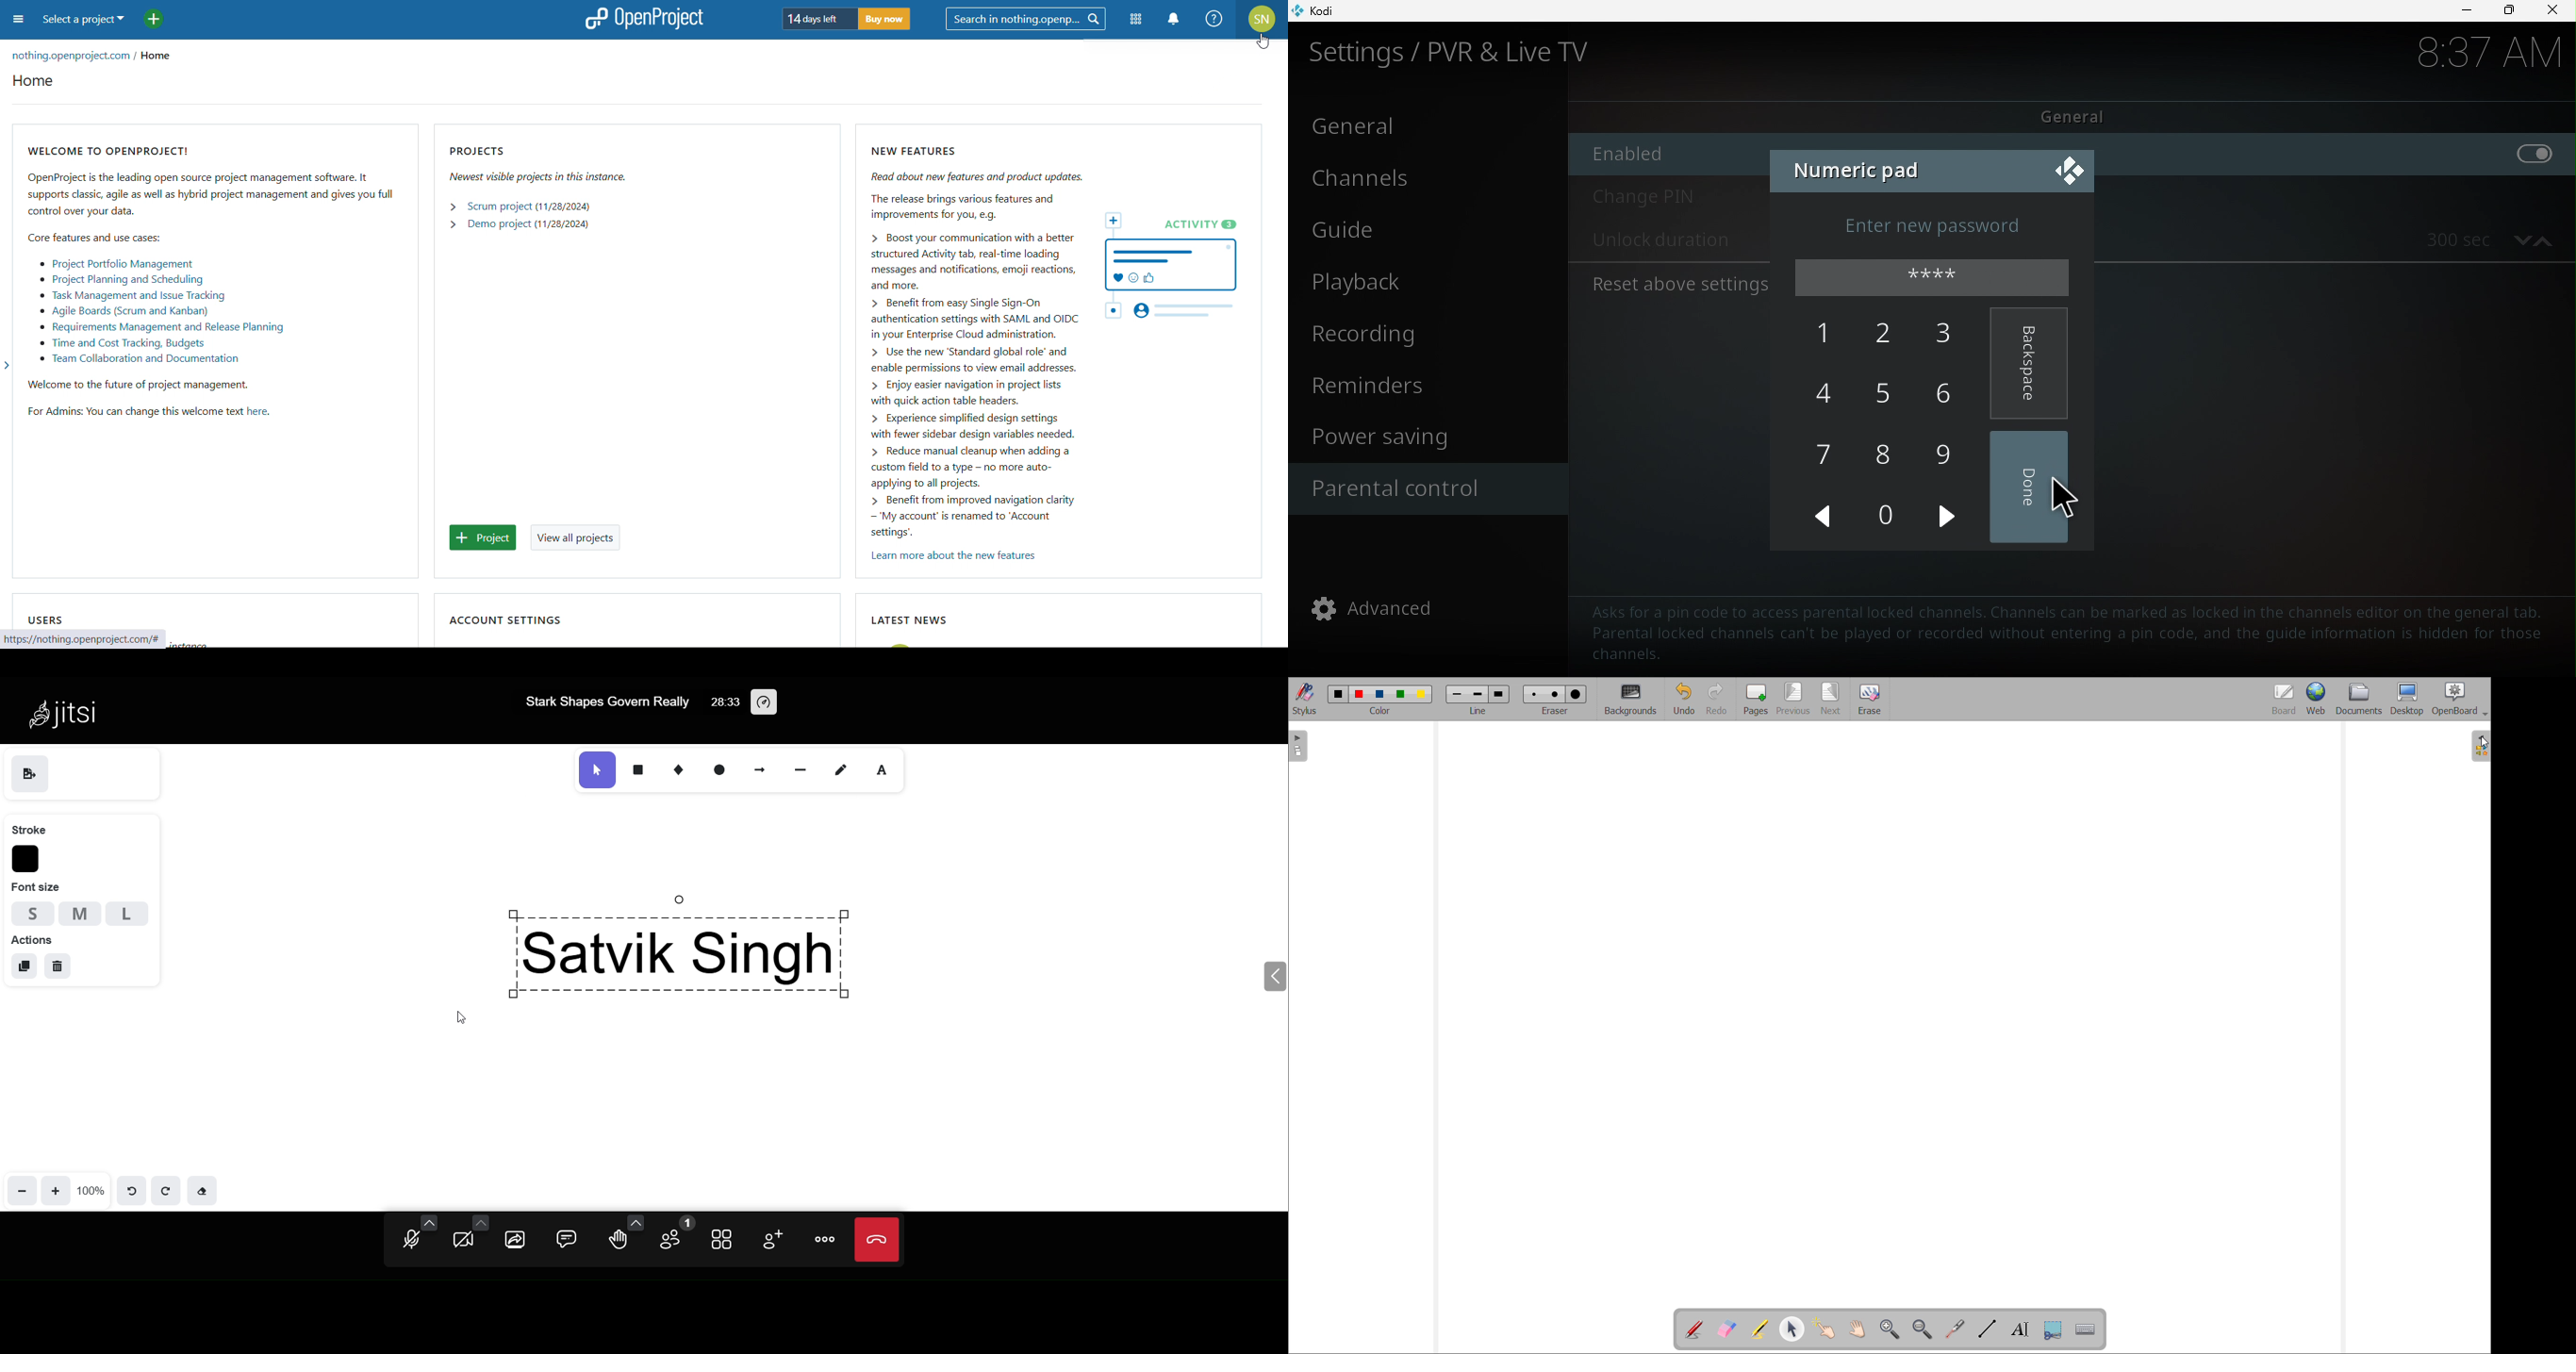  I want to click on stroke, so click(29, 830).